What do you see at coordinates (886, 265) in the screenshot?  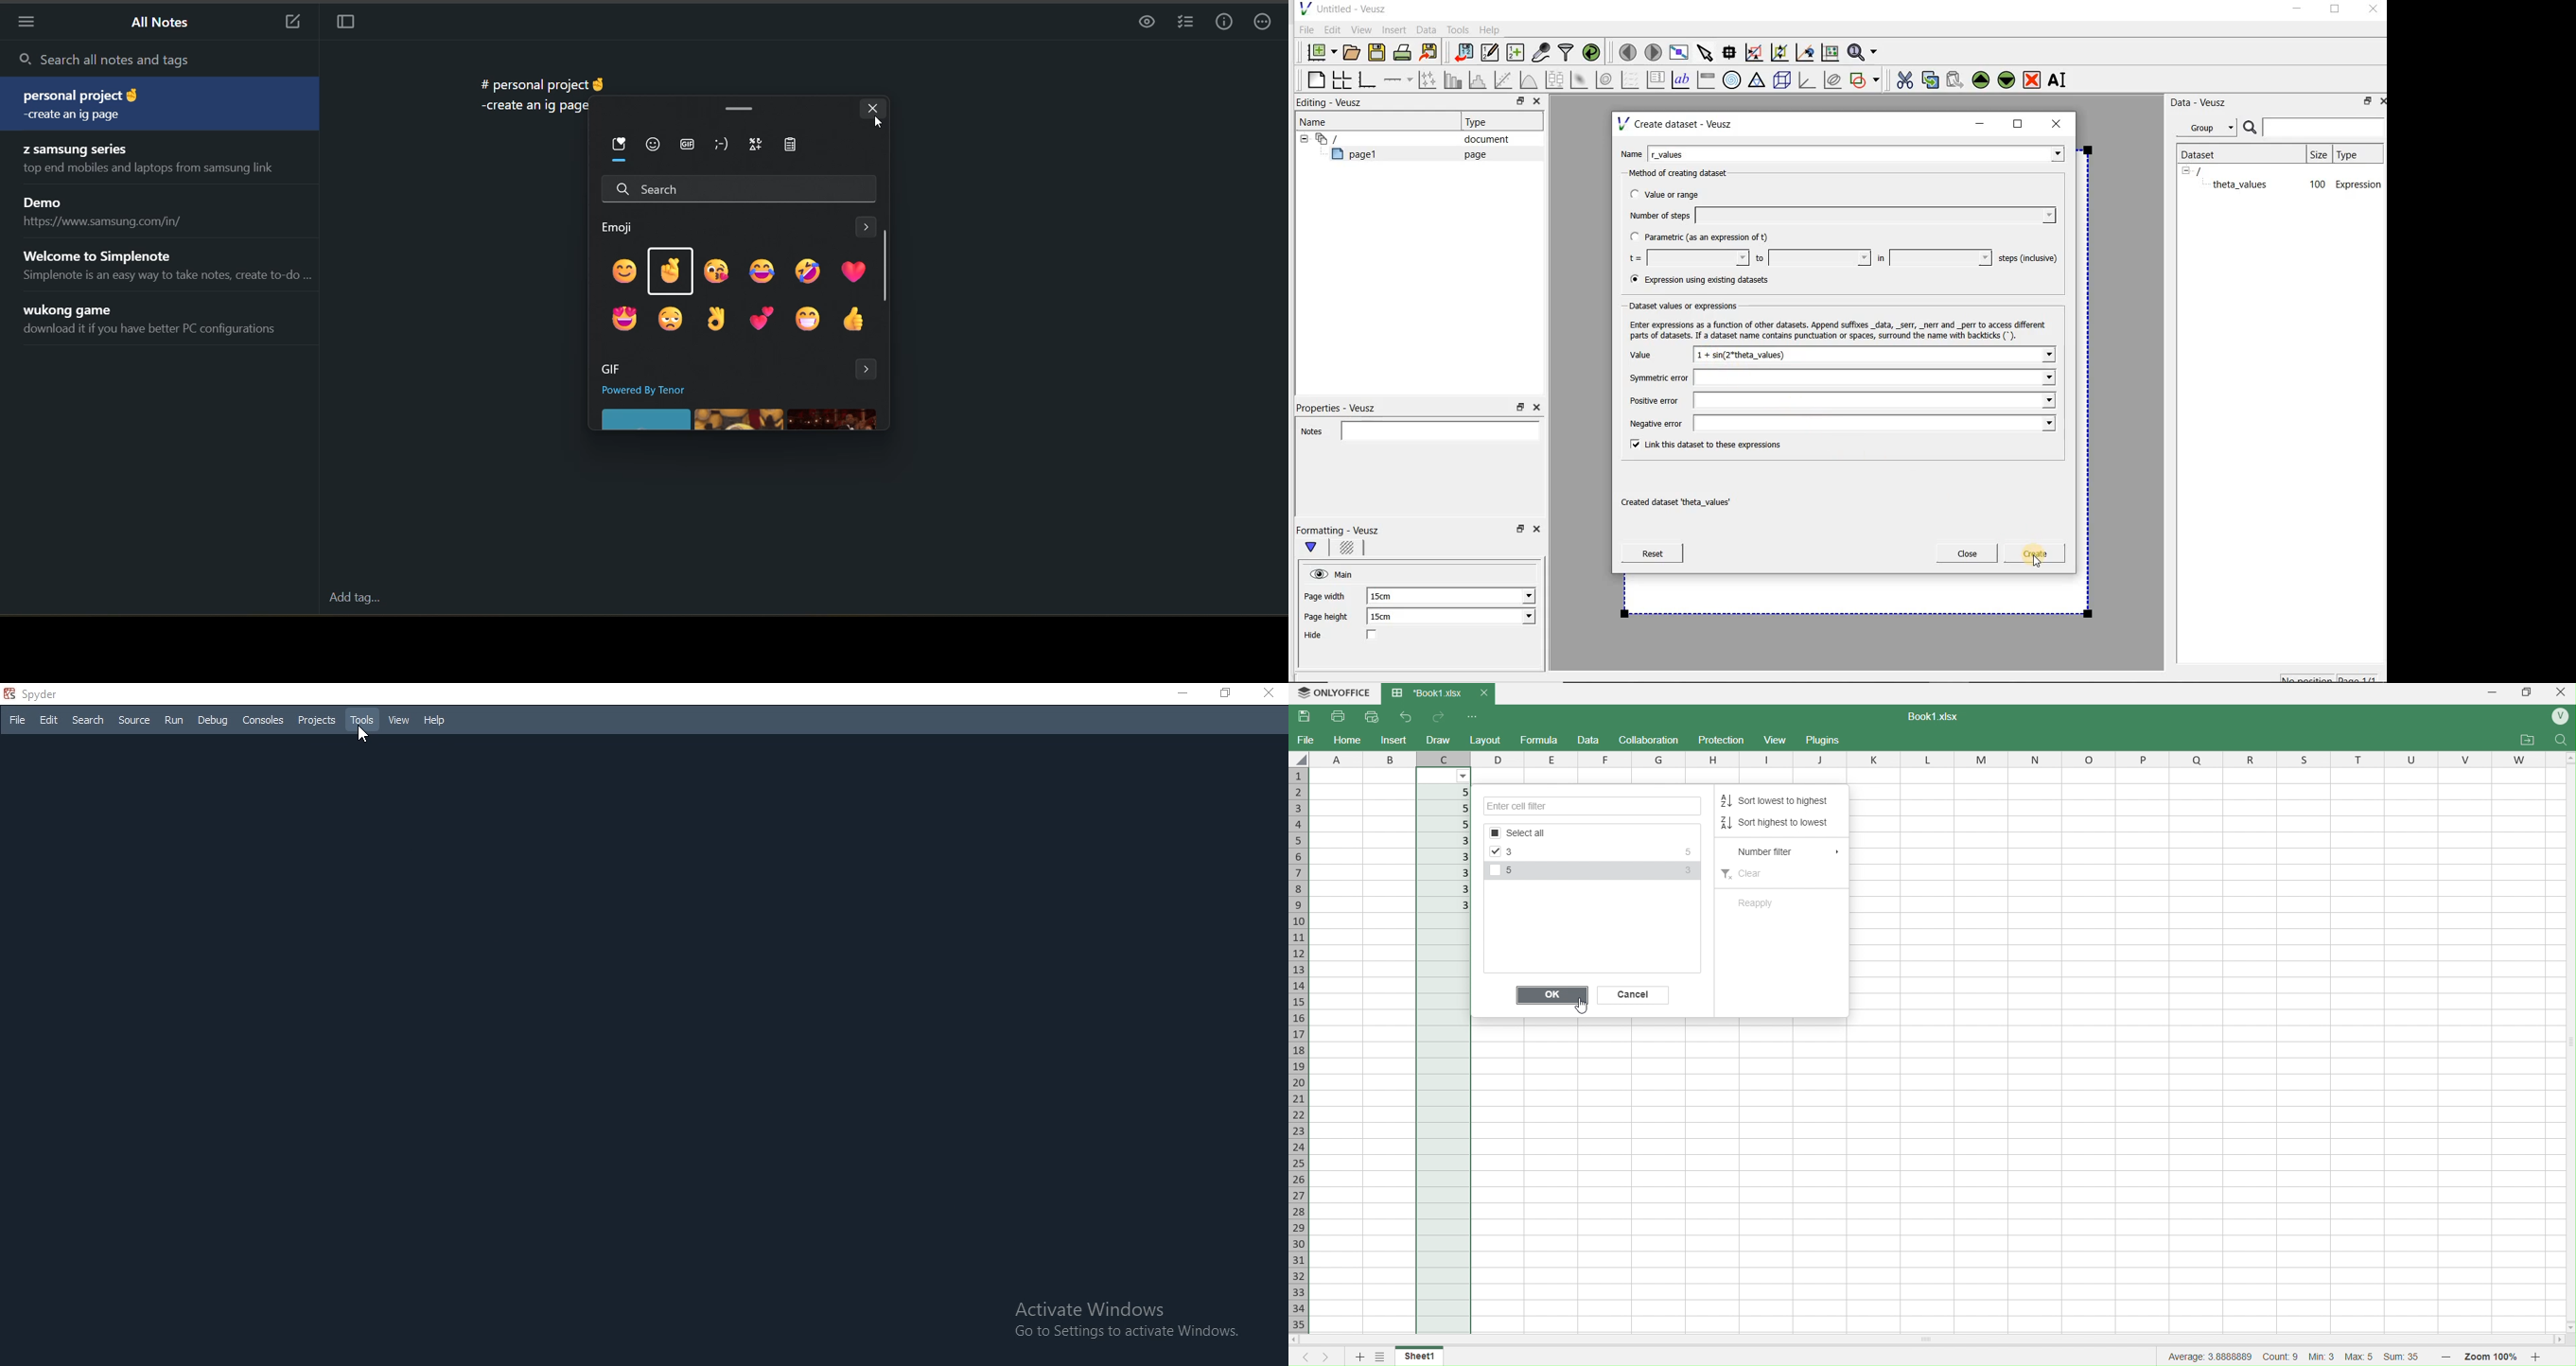 I see `vertical scroll bar` at bounding box center [886, 265].